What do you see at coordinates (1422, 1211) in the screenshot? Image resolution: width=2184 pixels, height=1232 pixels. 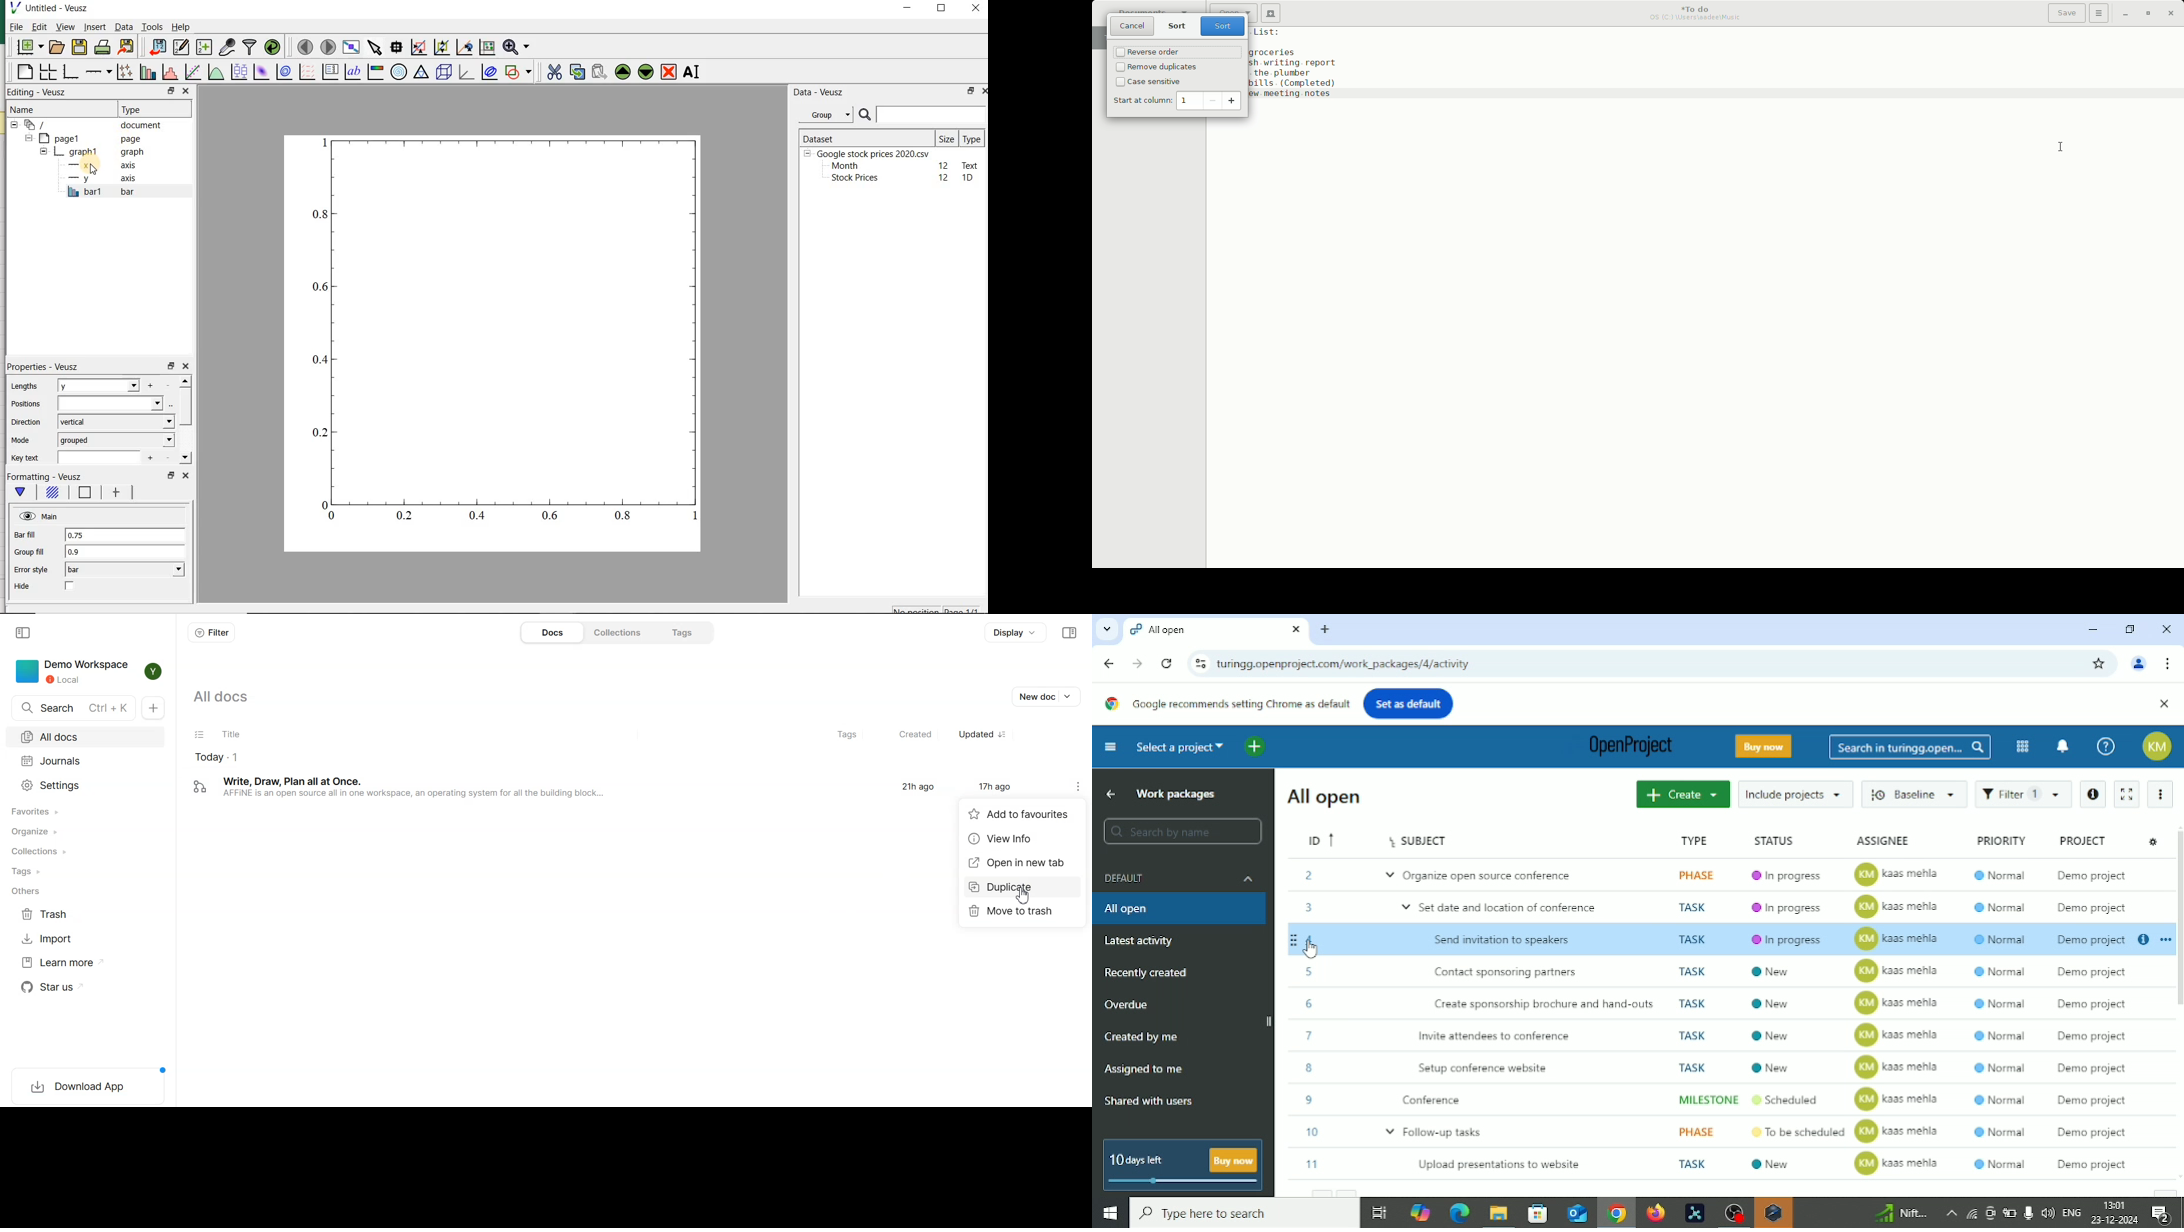 I see `Copilot` at bounding box center [1422, 1211].